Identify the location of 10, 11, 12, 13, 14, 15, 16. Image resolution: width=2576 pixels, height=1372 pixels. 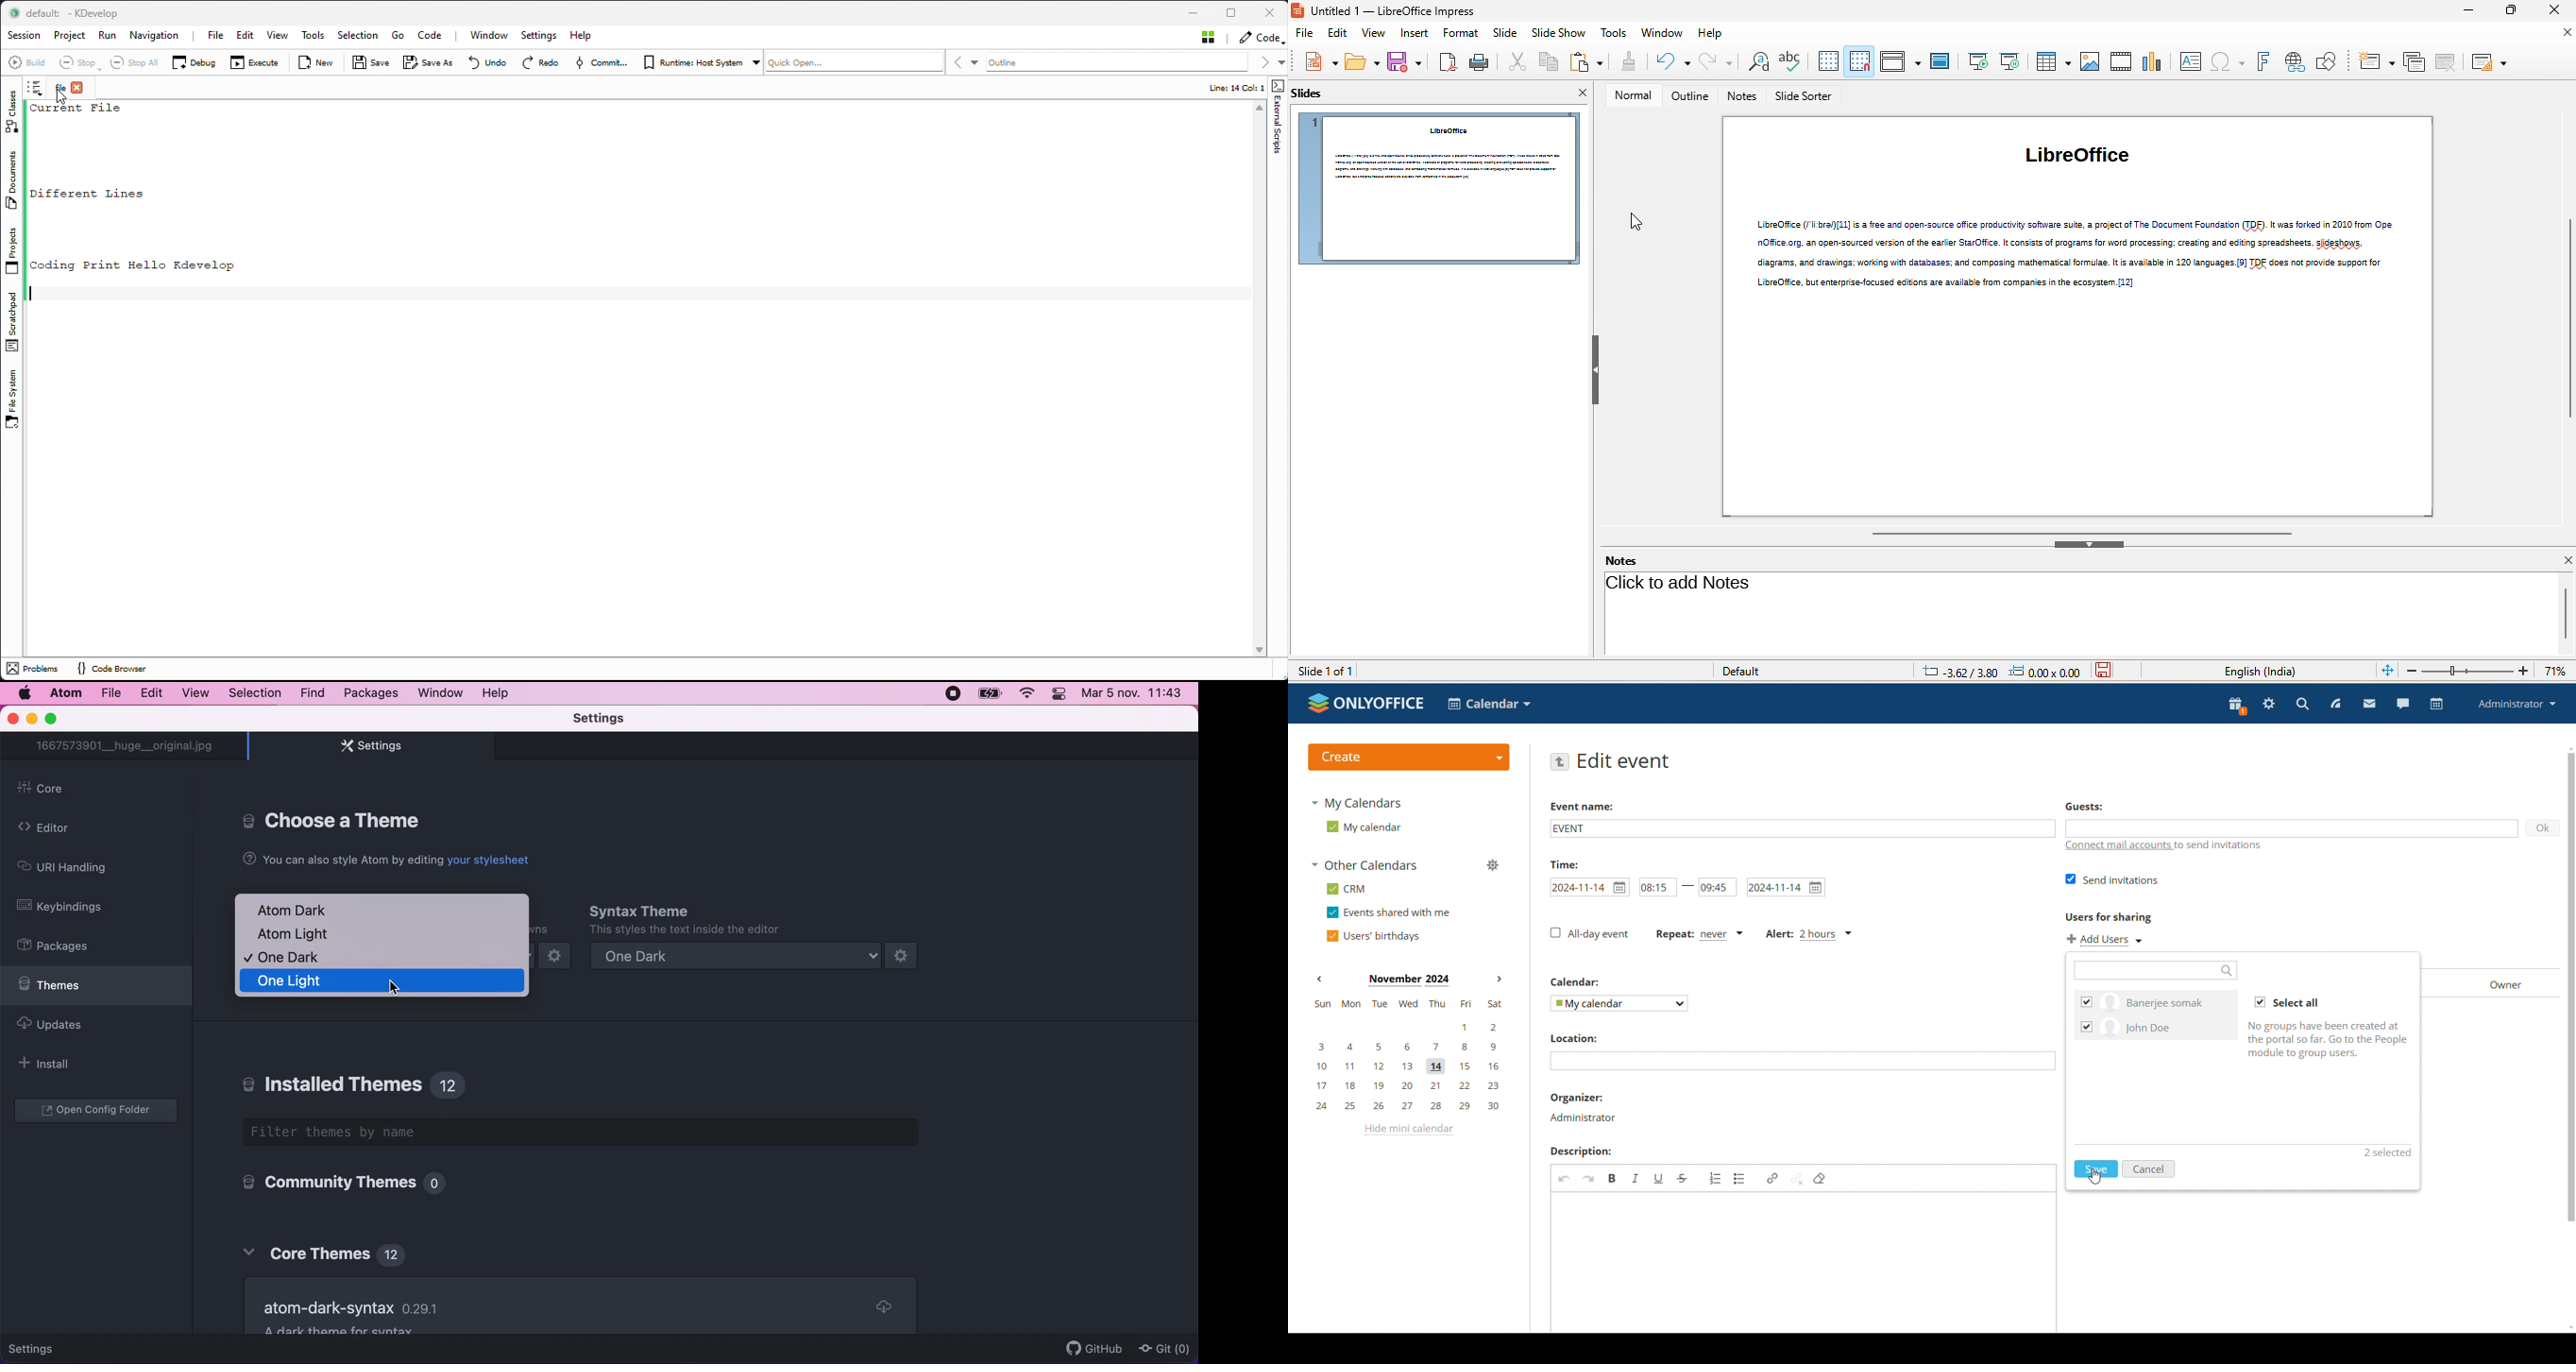
(1407, 1067).